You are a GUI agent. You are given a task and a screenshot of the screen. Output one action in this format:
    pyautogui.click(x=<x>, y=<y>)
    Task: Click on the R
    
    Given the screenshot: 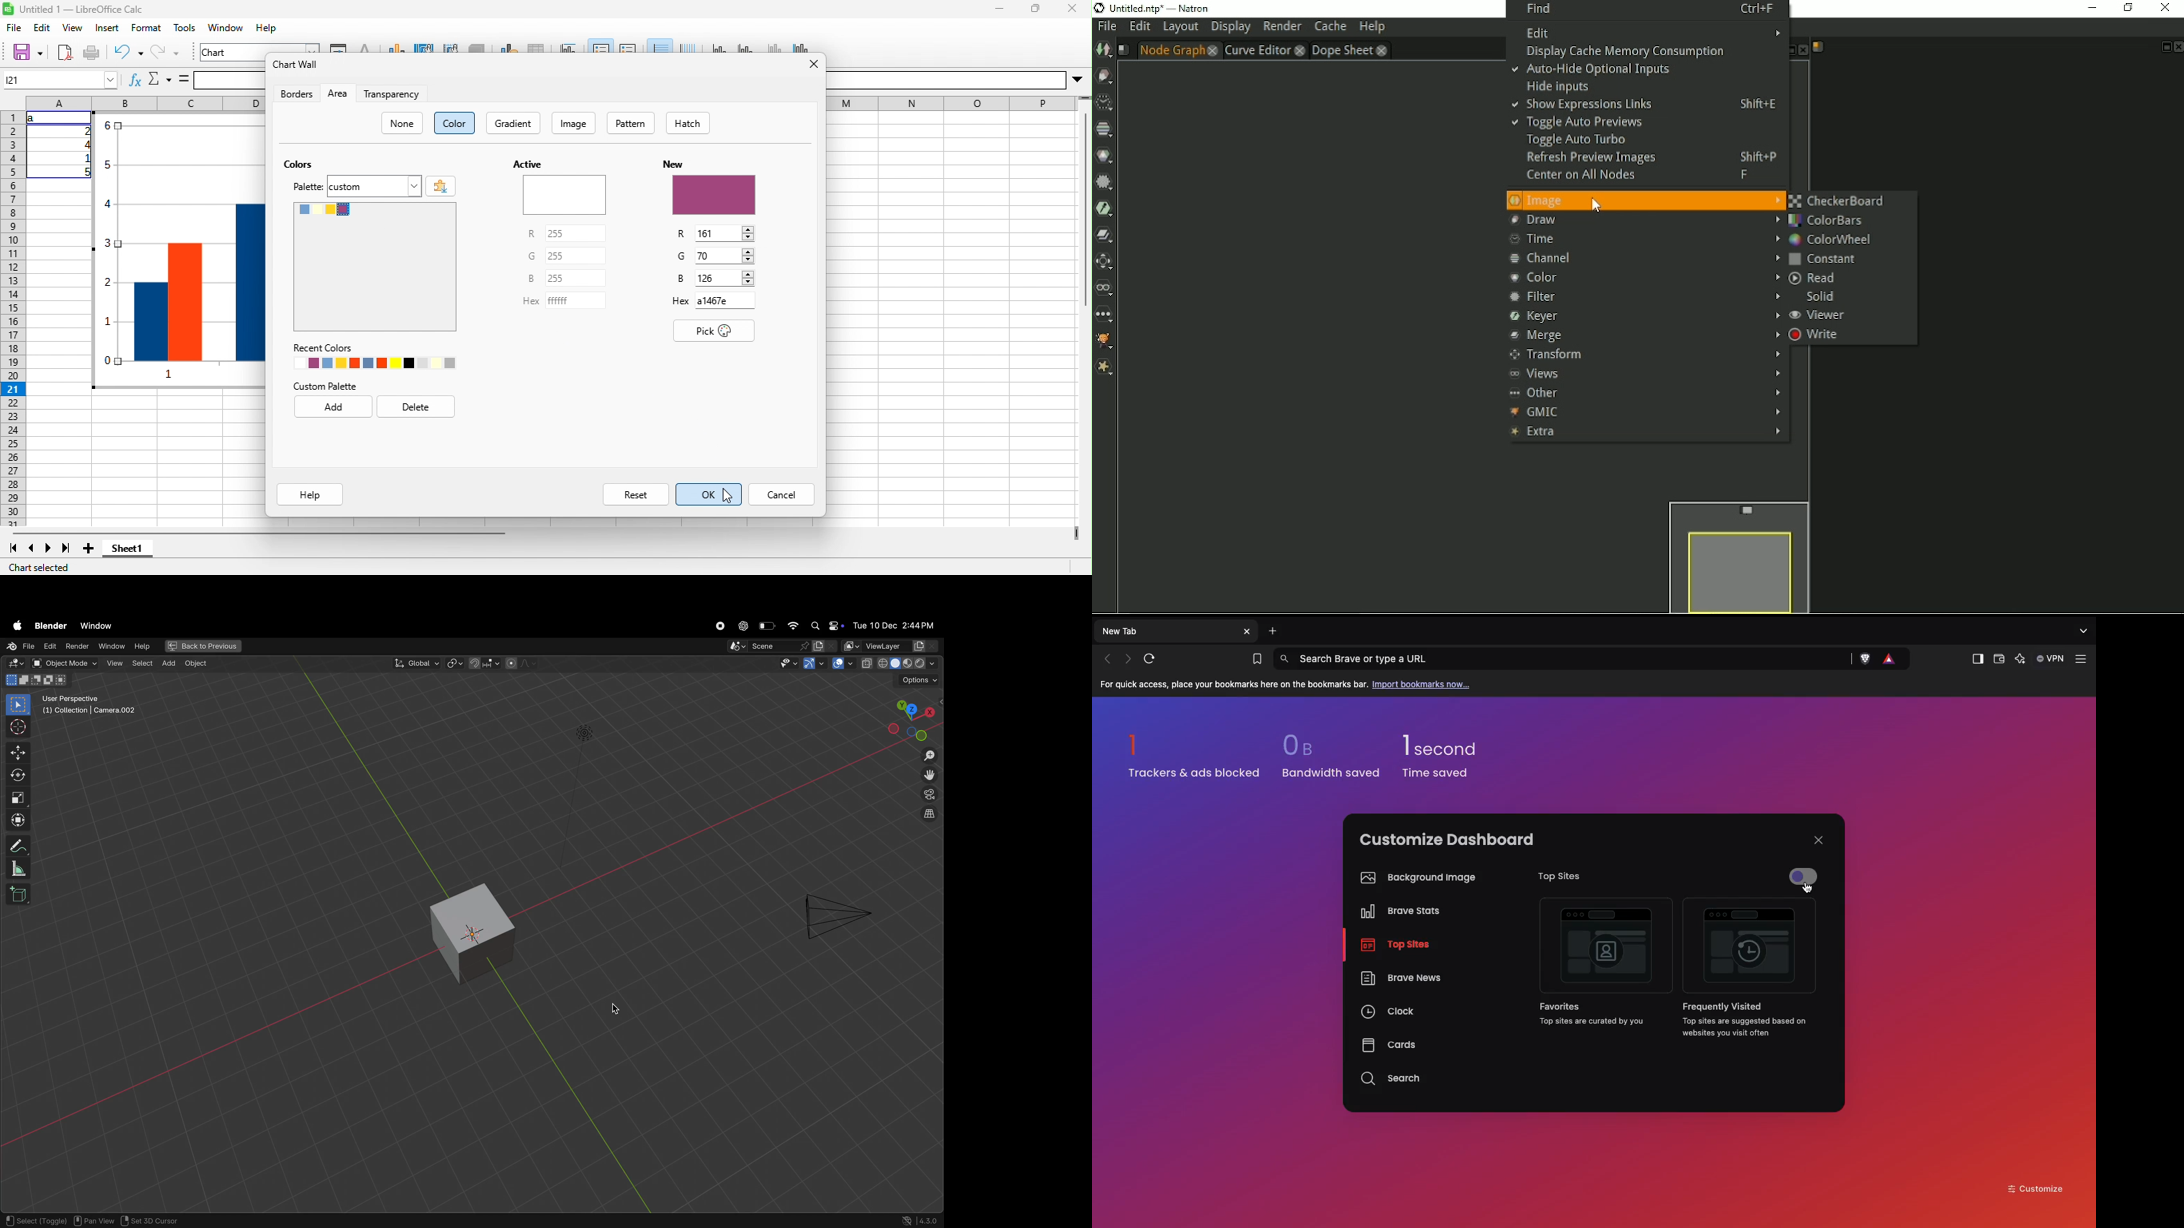 What is the action you would take?
    pyautogui.click(x=681, y=234)
    